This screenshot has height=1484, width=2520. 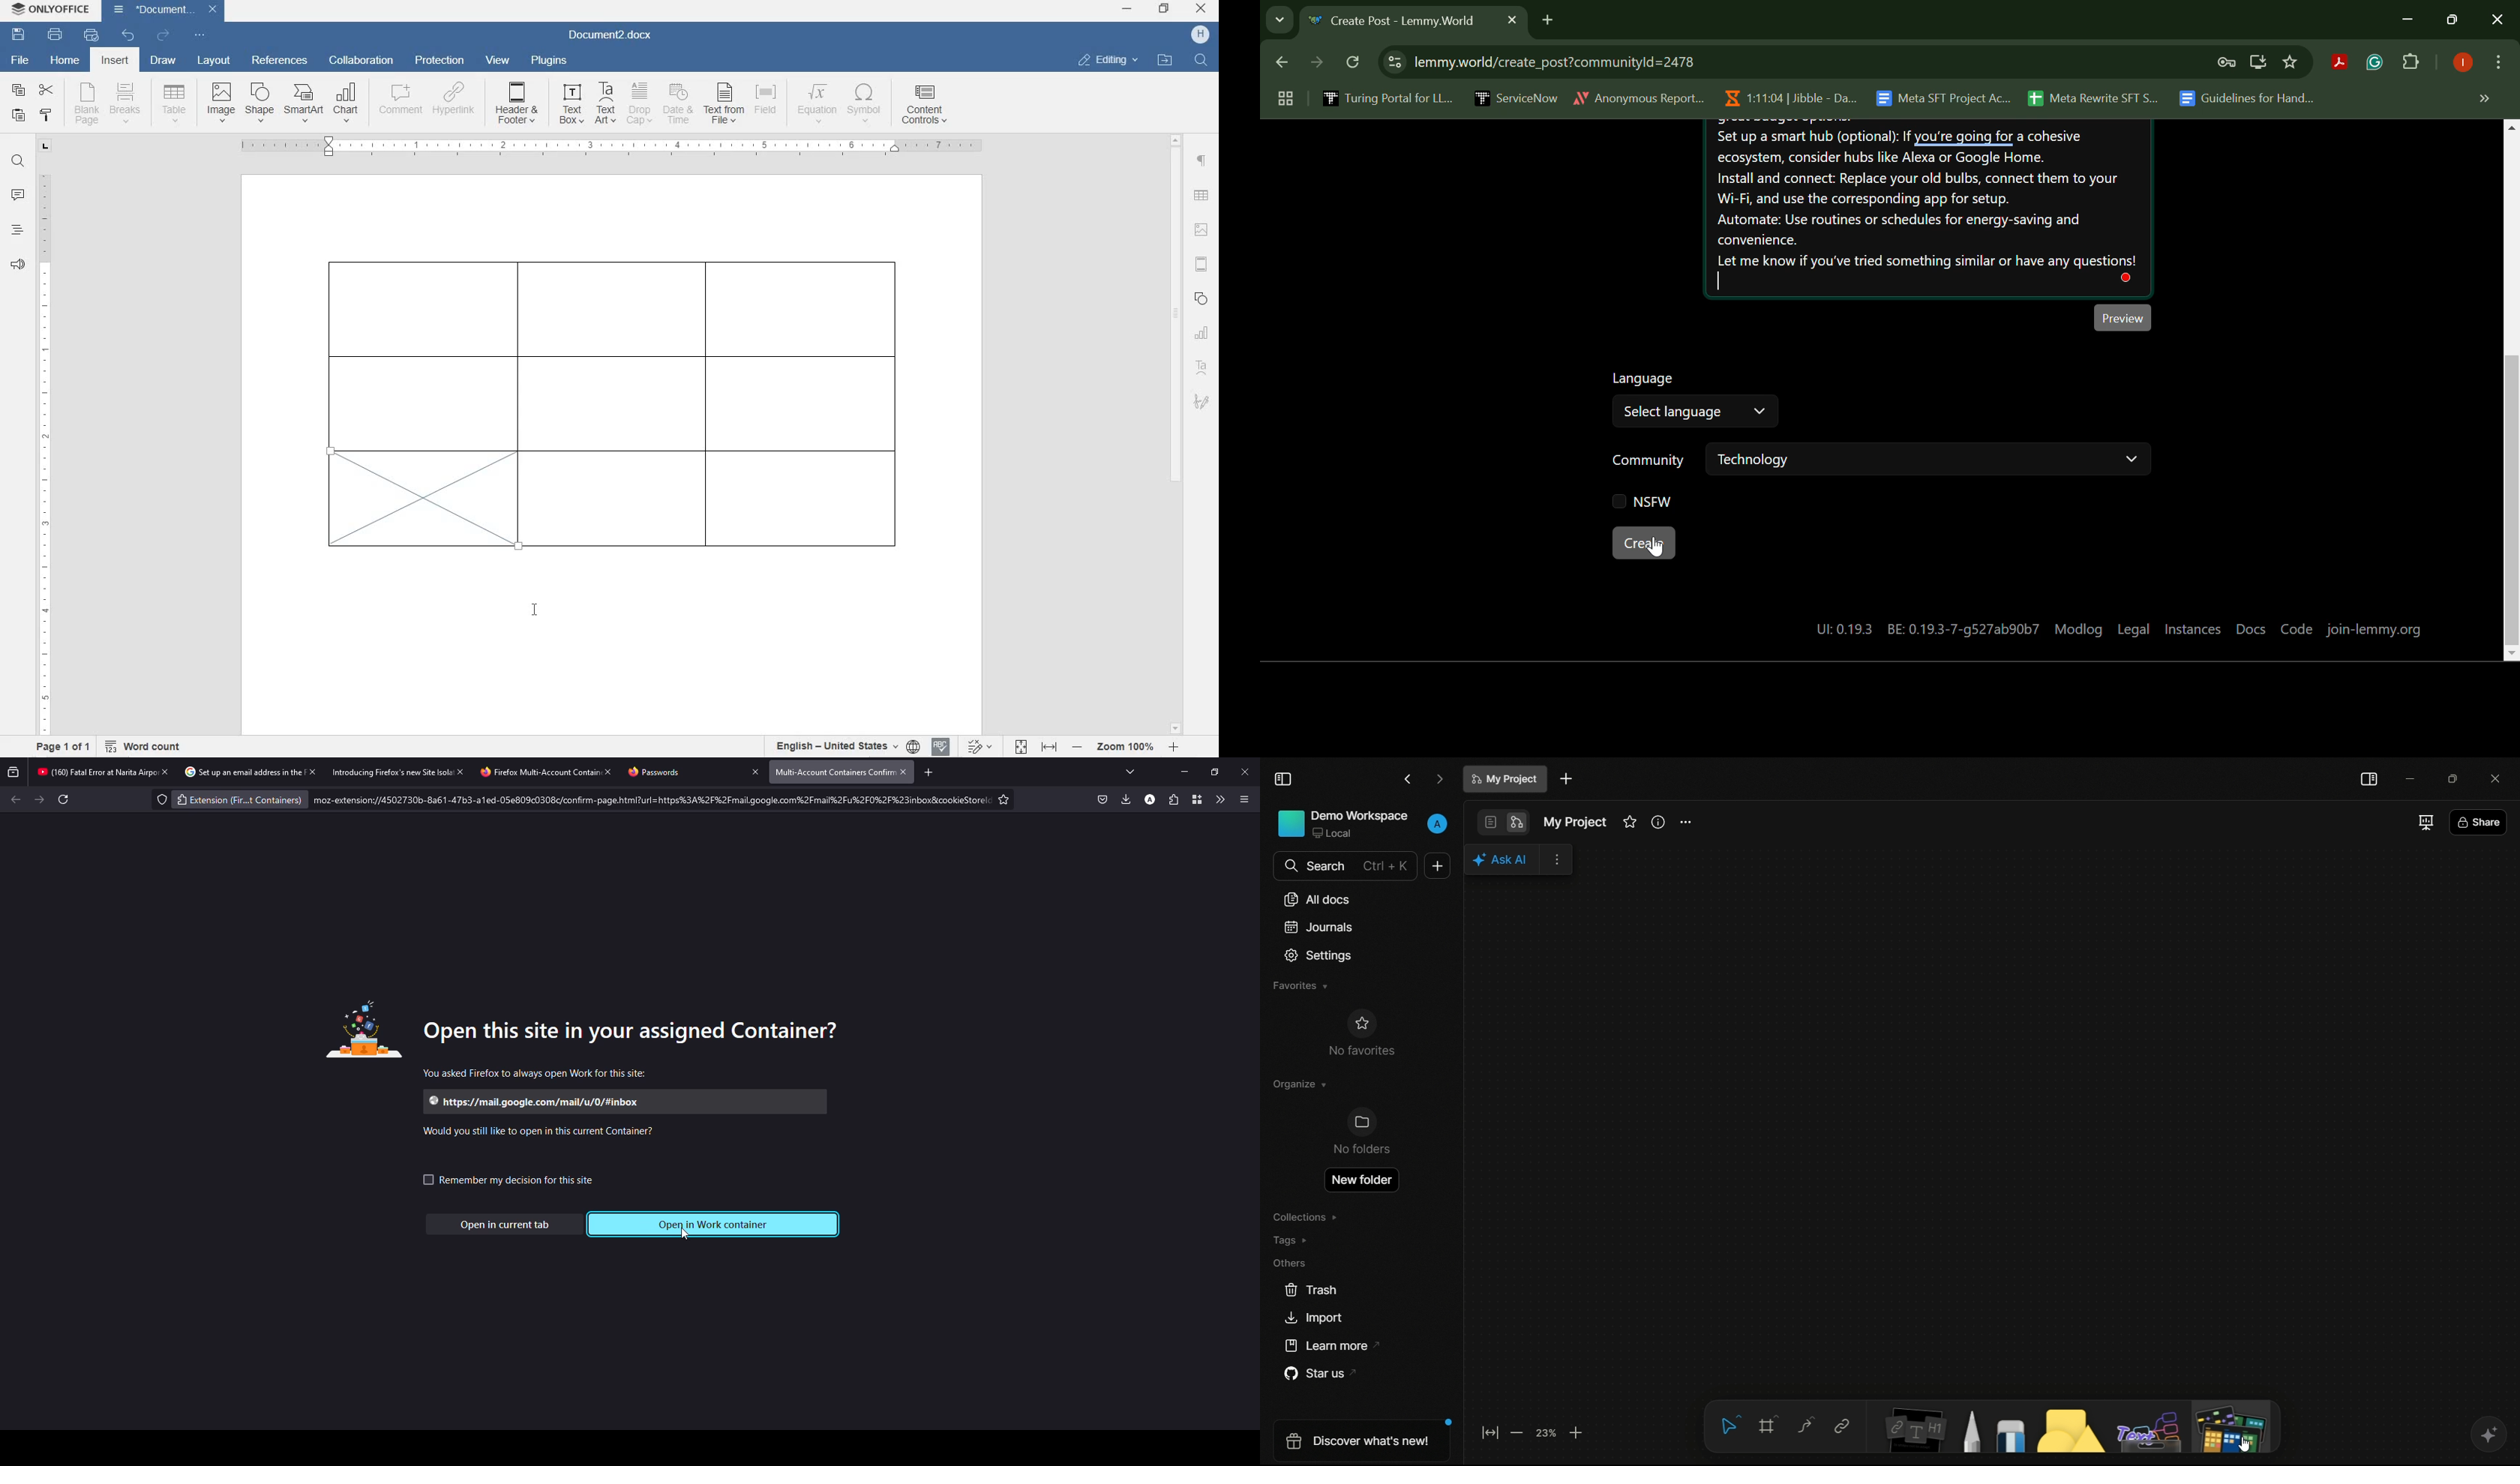 What do you see at coordinates (1202, 161) in the screenshot?
I see `paragraph settings` at bounding box center [1202, 161].